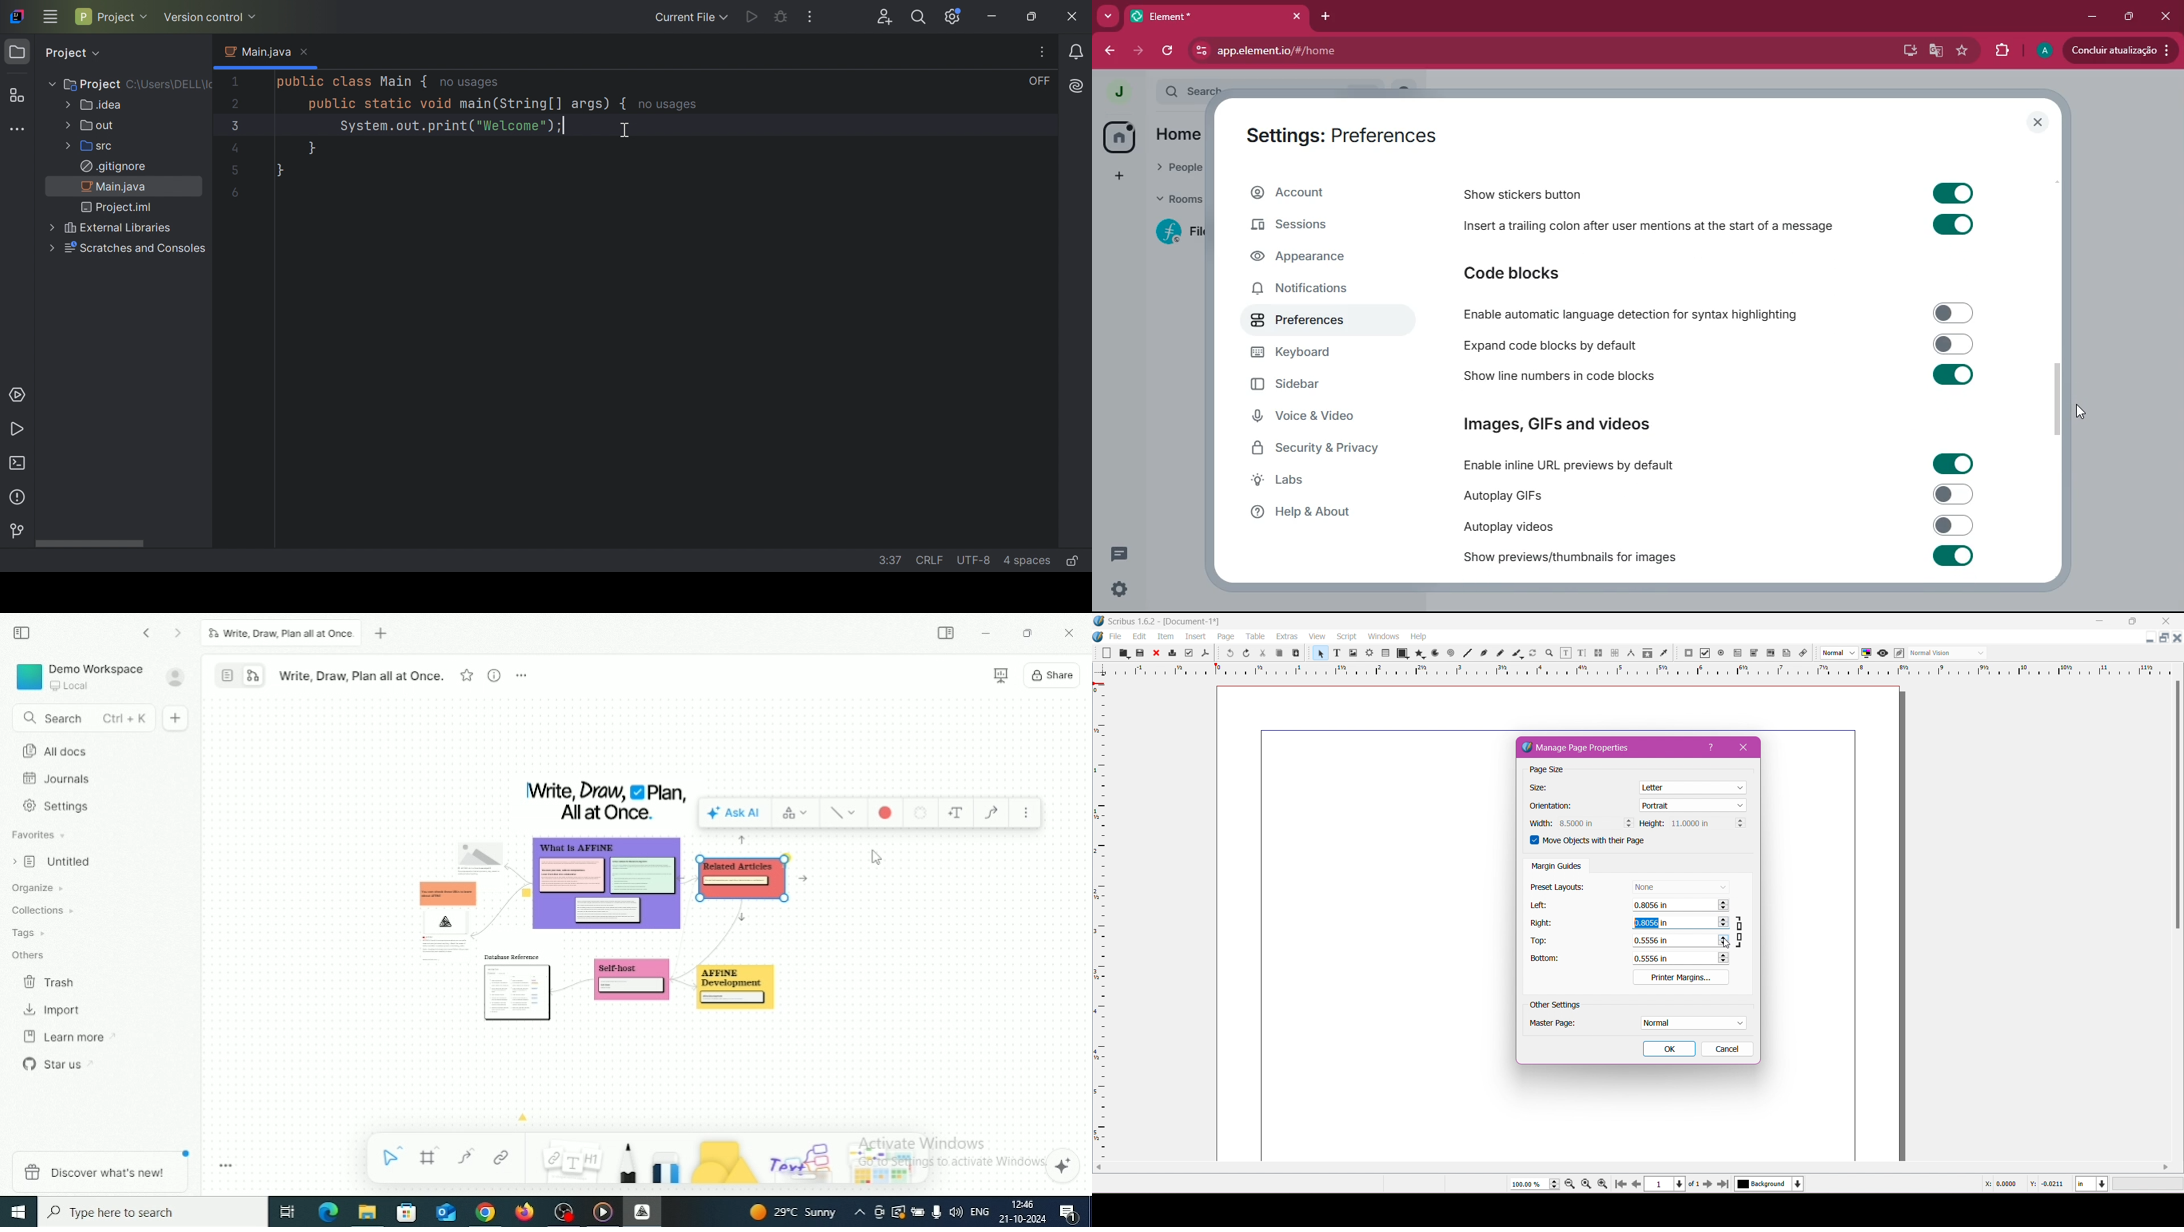 The image size is (2184, 1232). What do you see at coordinates (1647, 229) in the screenshot?
I see `colon` at bounding box center [1647, 229].